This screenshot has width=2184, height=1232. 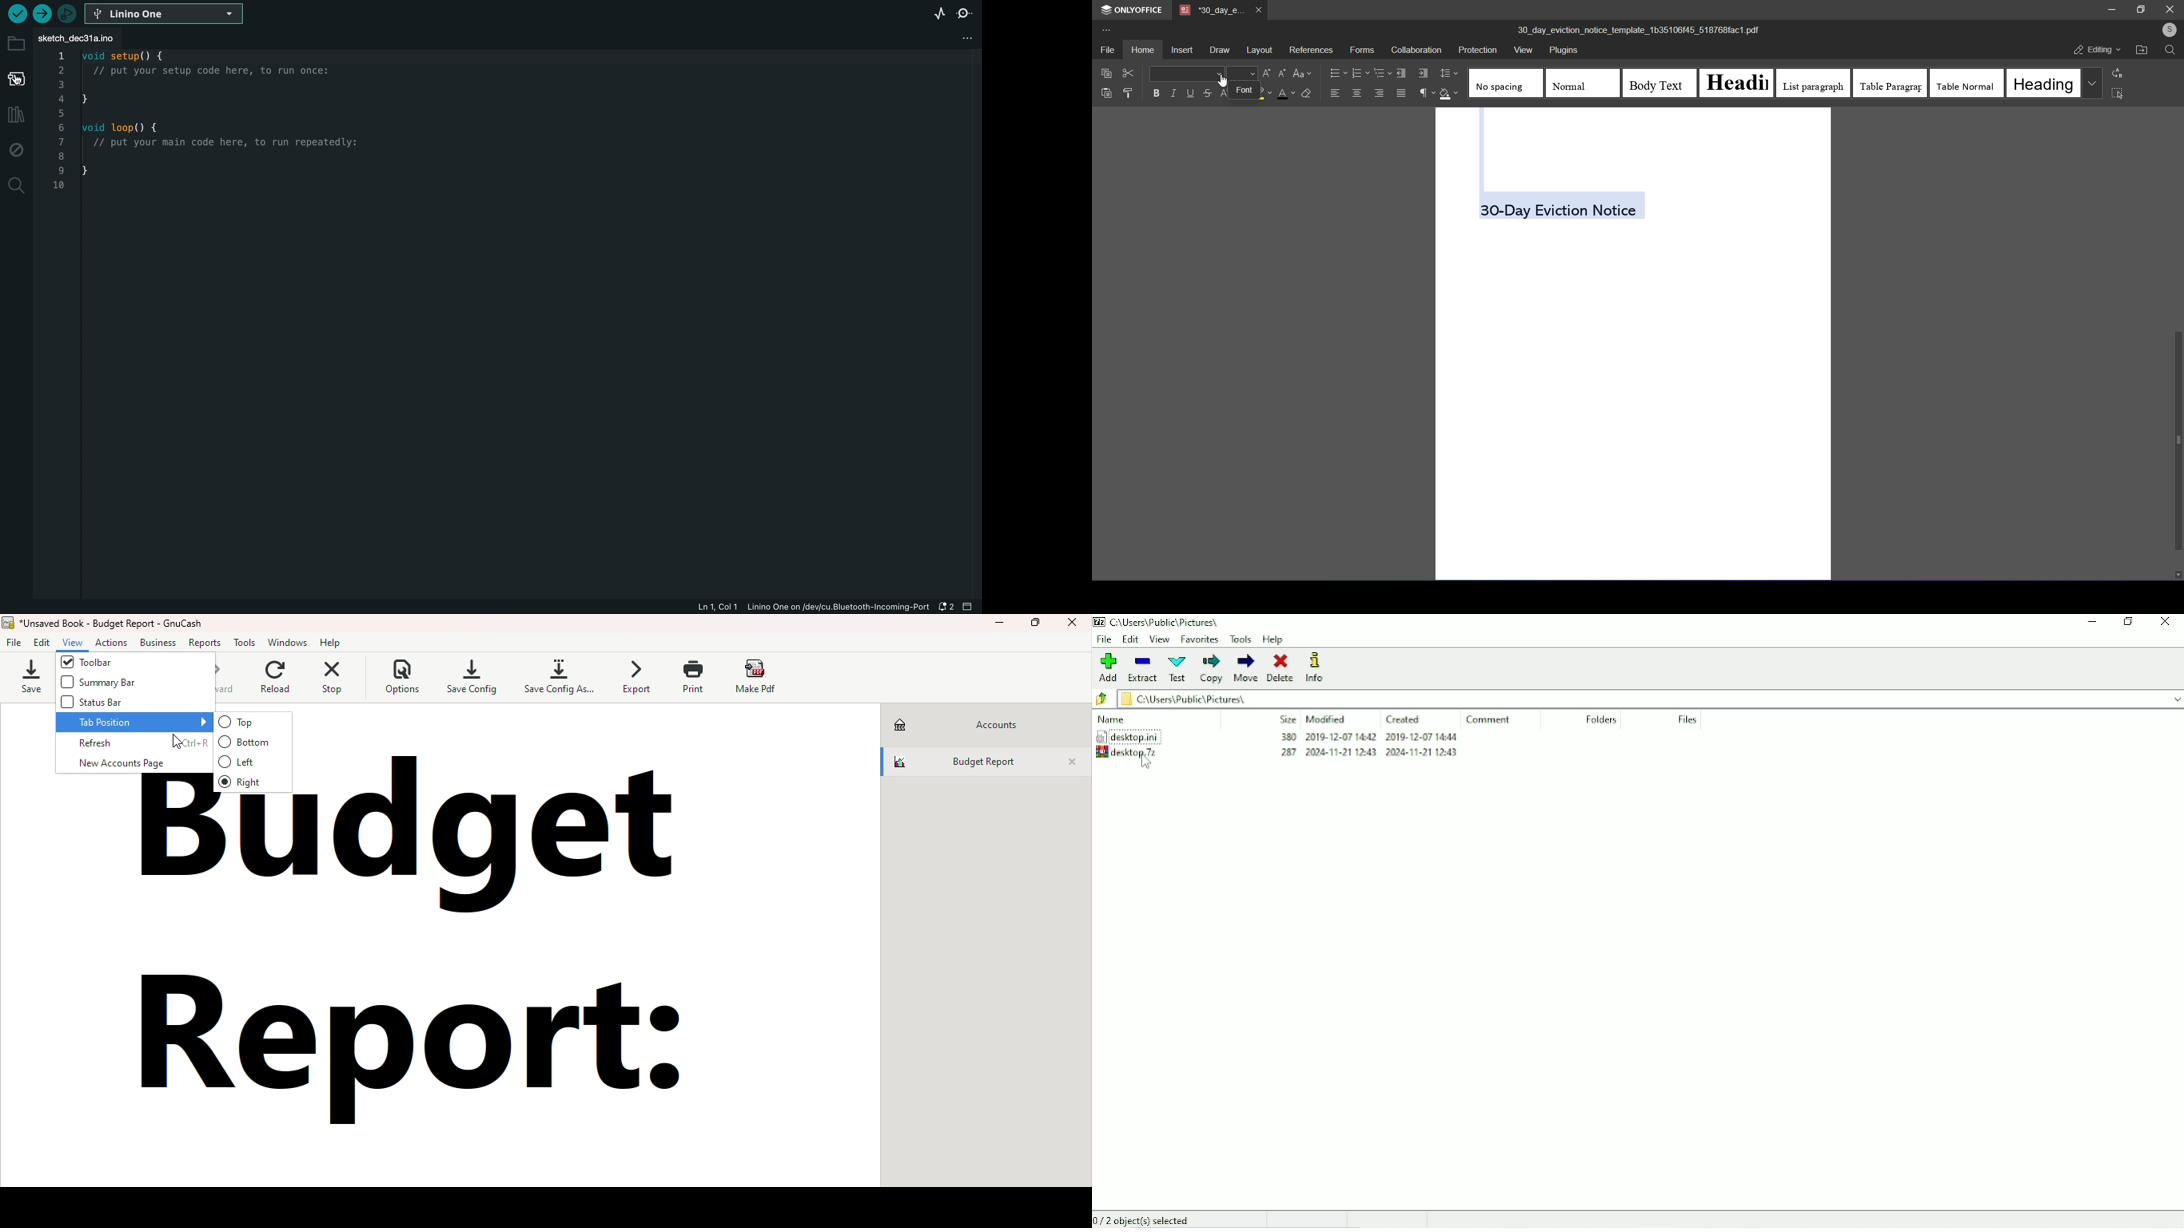 What do you see at coordinates (1259, 11) in the screenshot?
I see `close tab` at bounding box center [1259, 11].